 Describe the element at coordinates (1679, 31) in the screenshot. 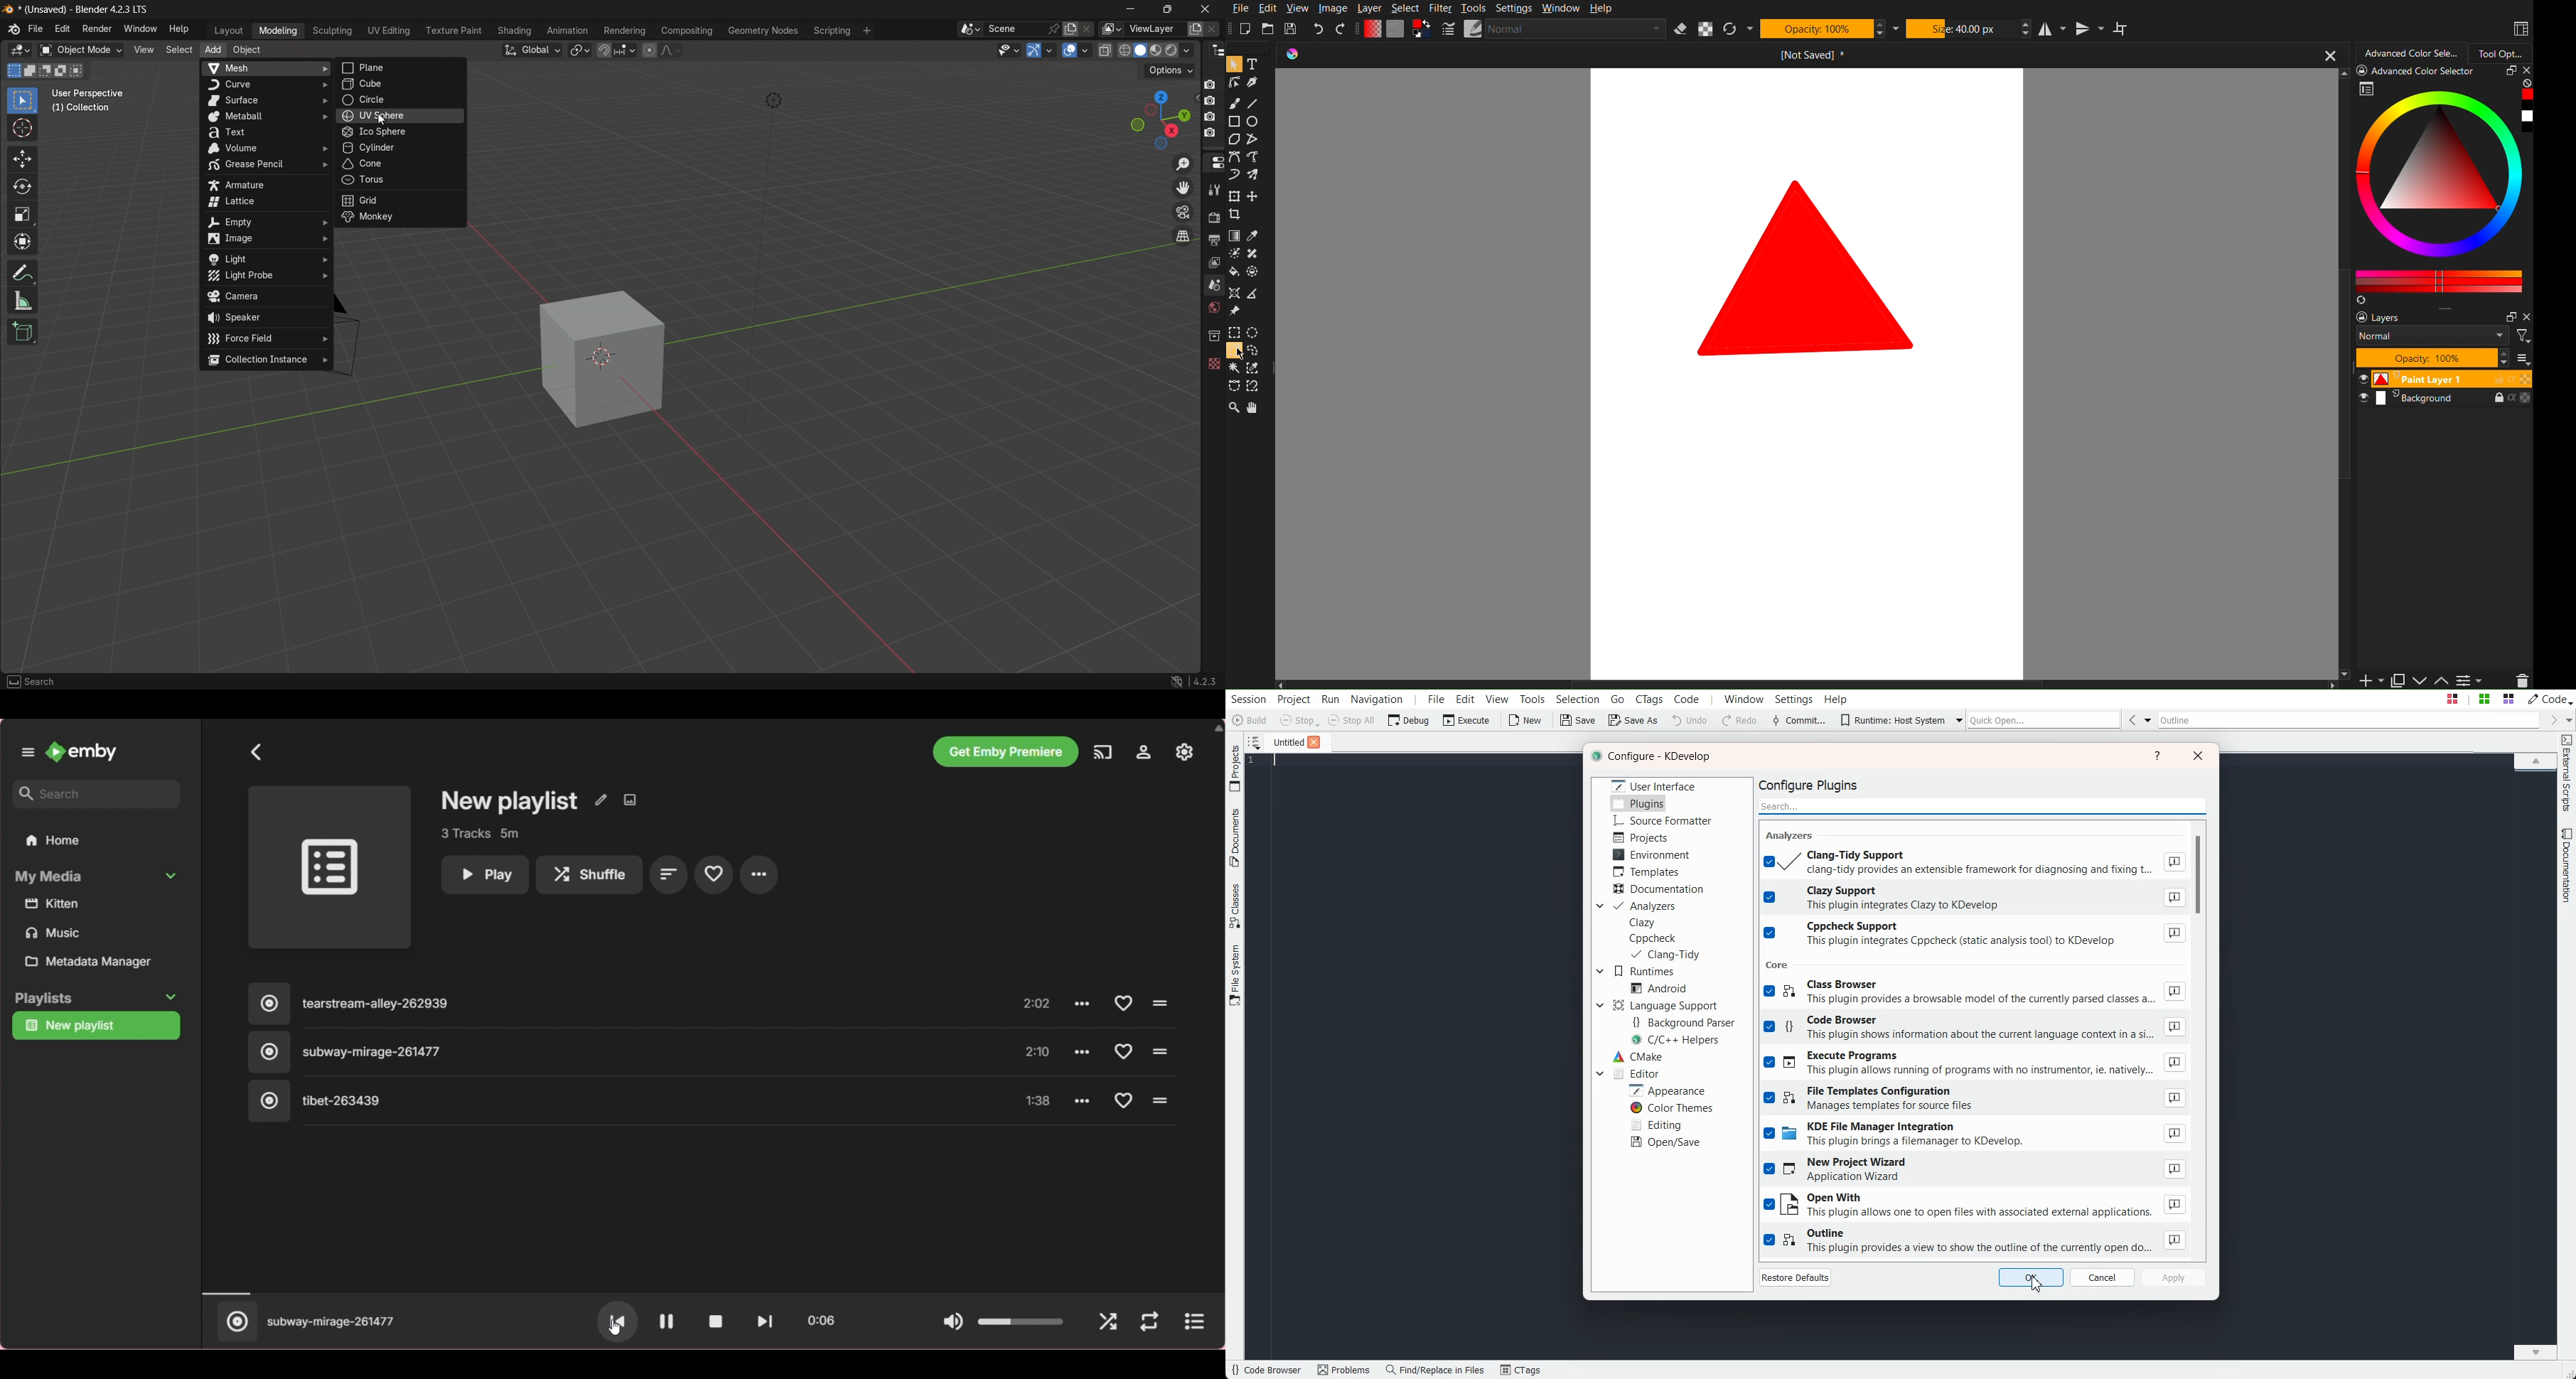

I see `Erase` at that location.